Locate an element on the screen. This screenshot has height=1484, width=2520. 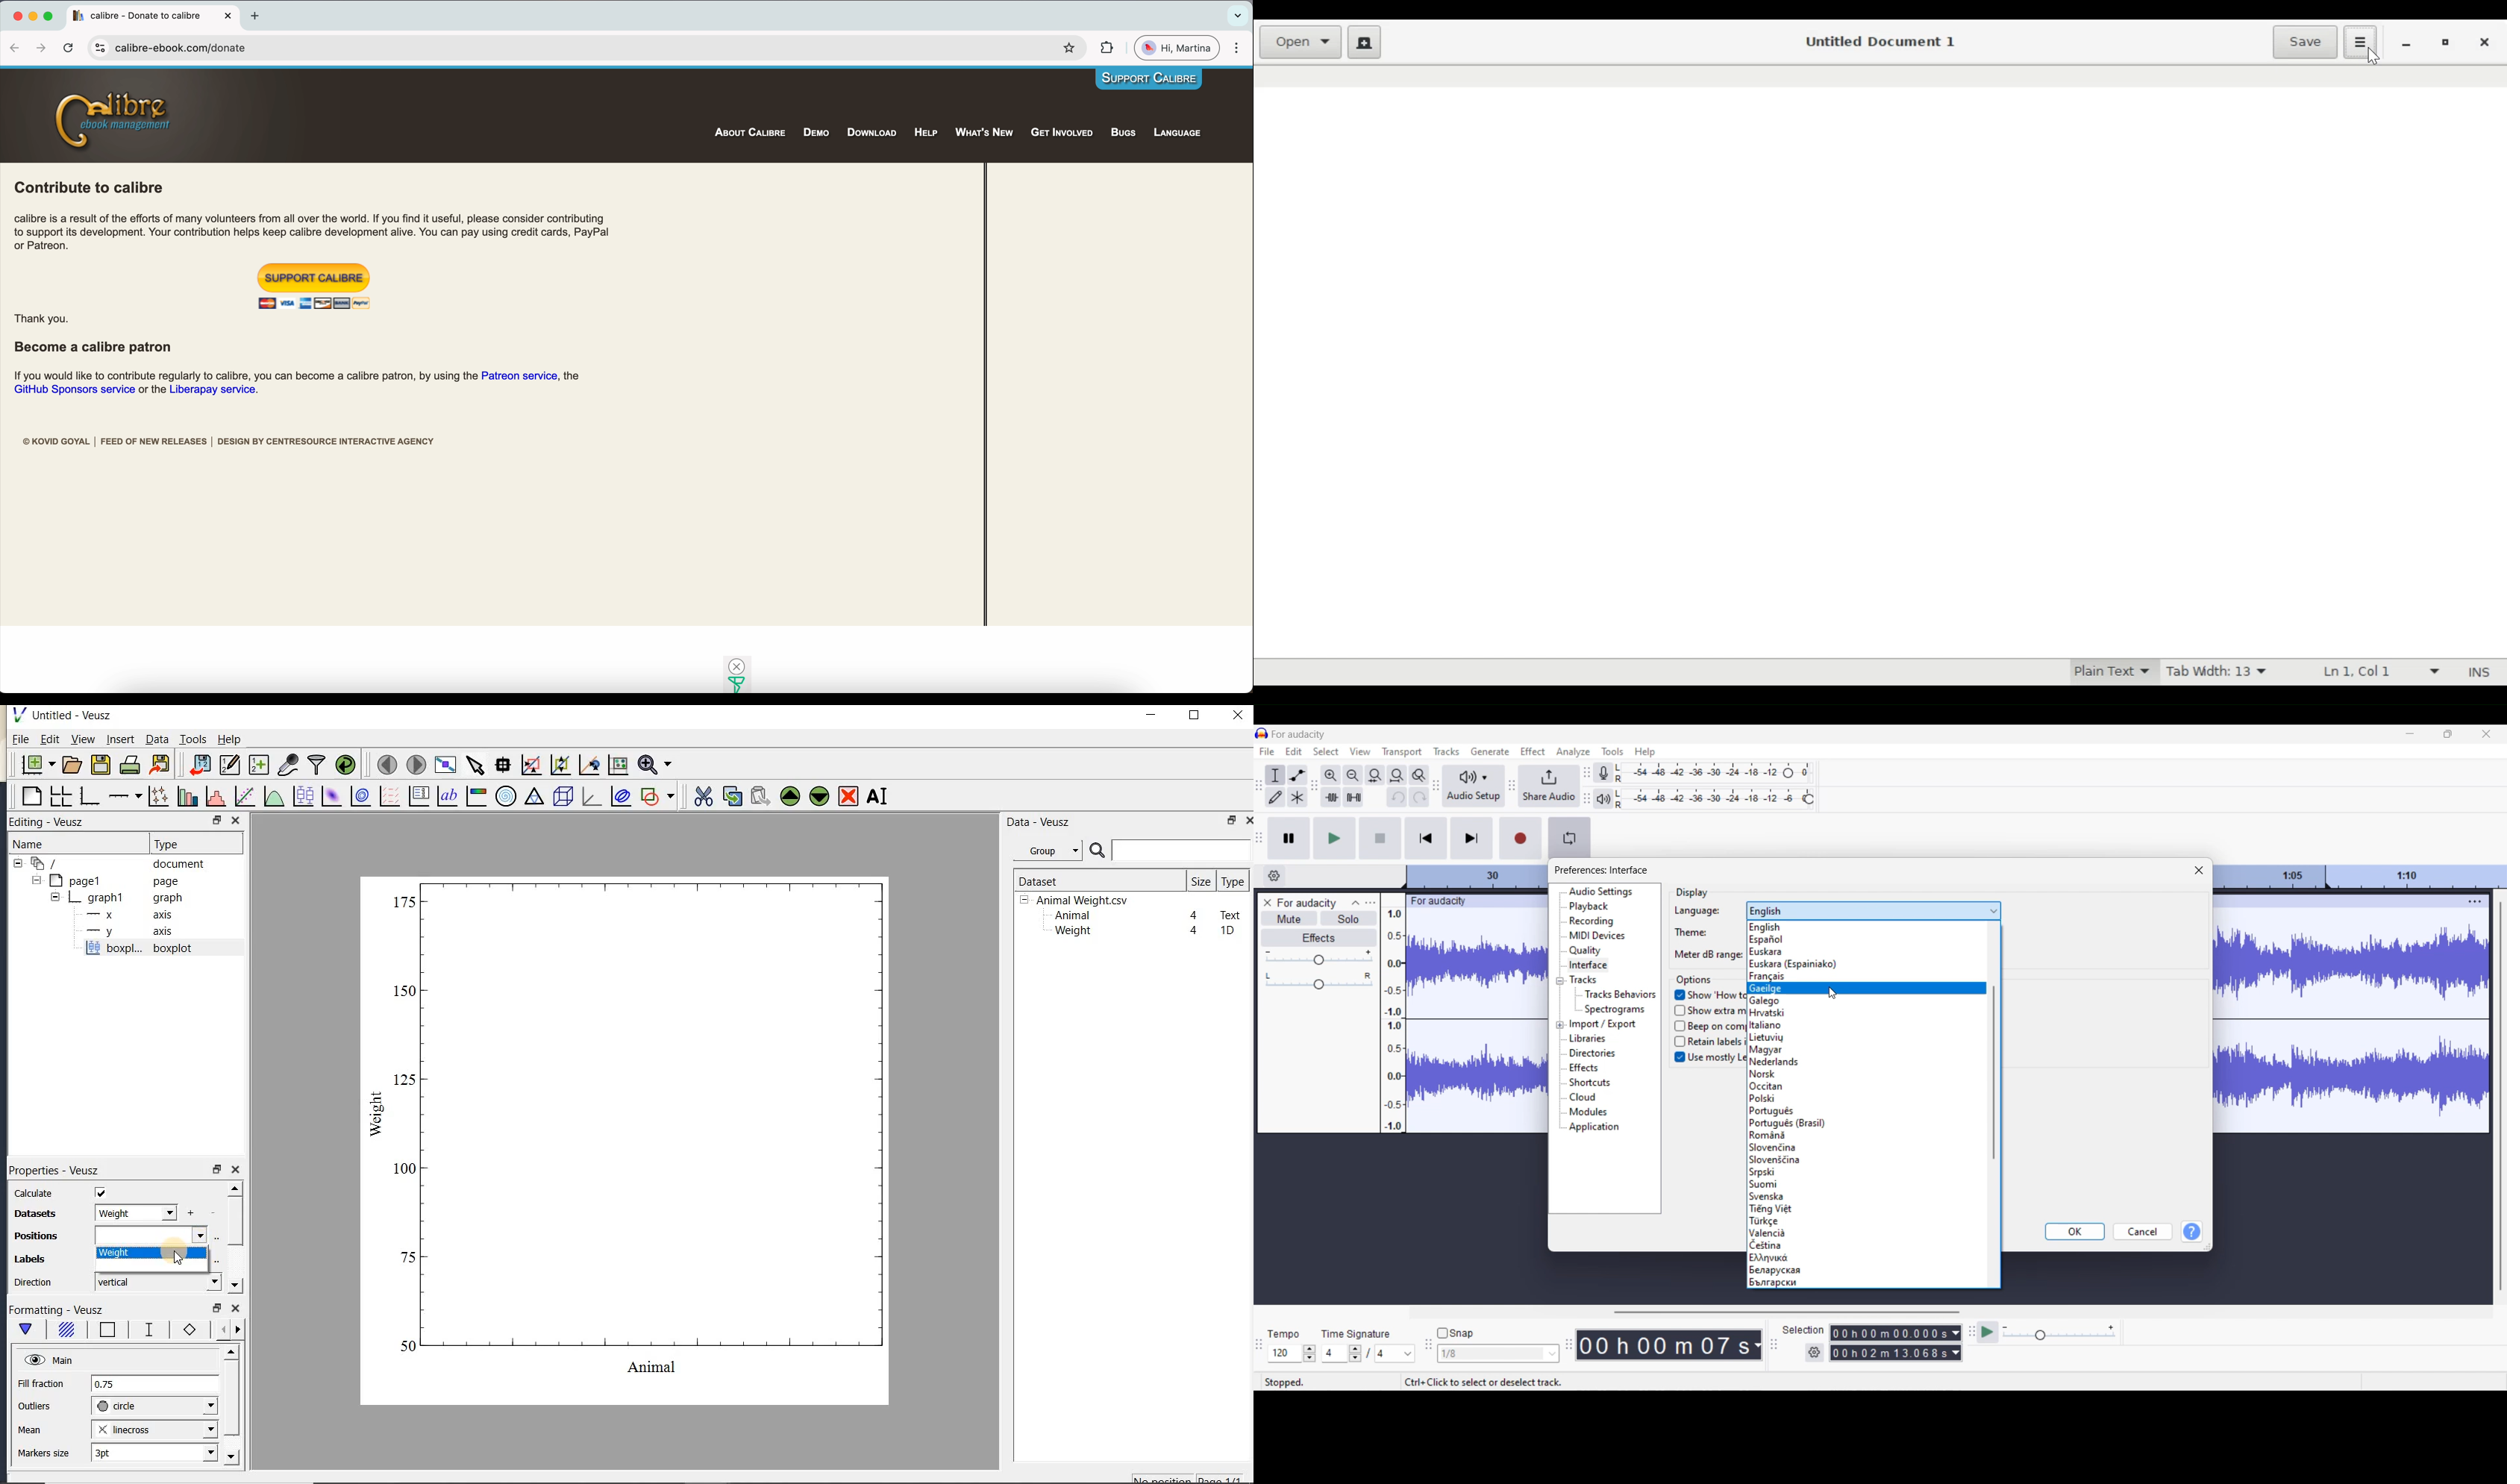
Polski is located at coordinates (1763, 1098).